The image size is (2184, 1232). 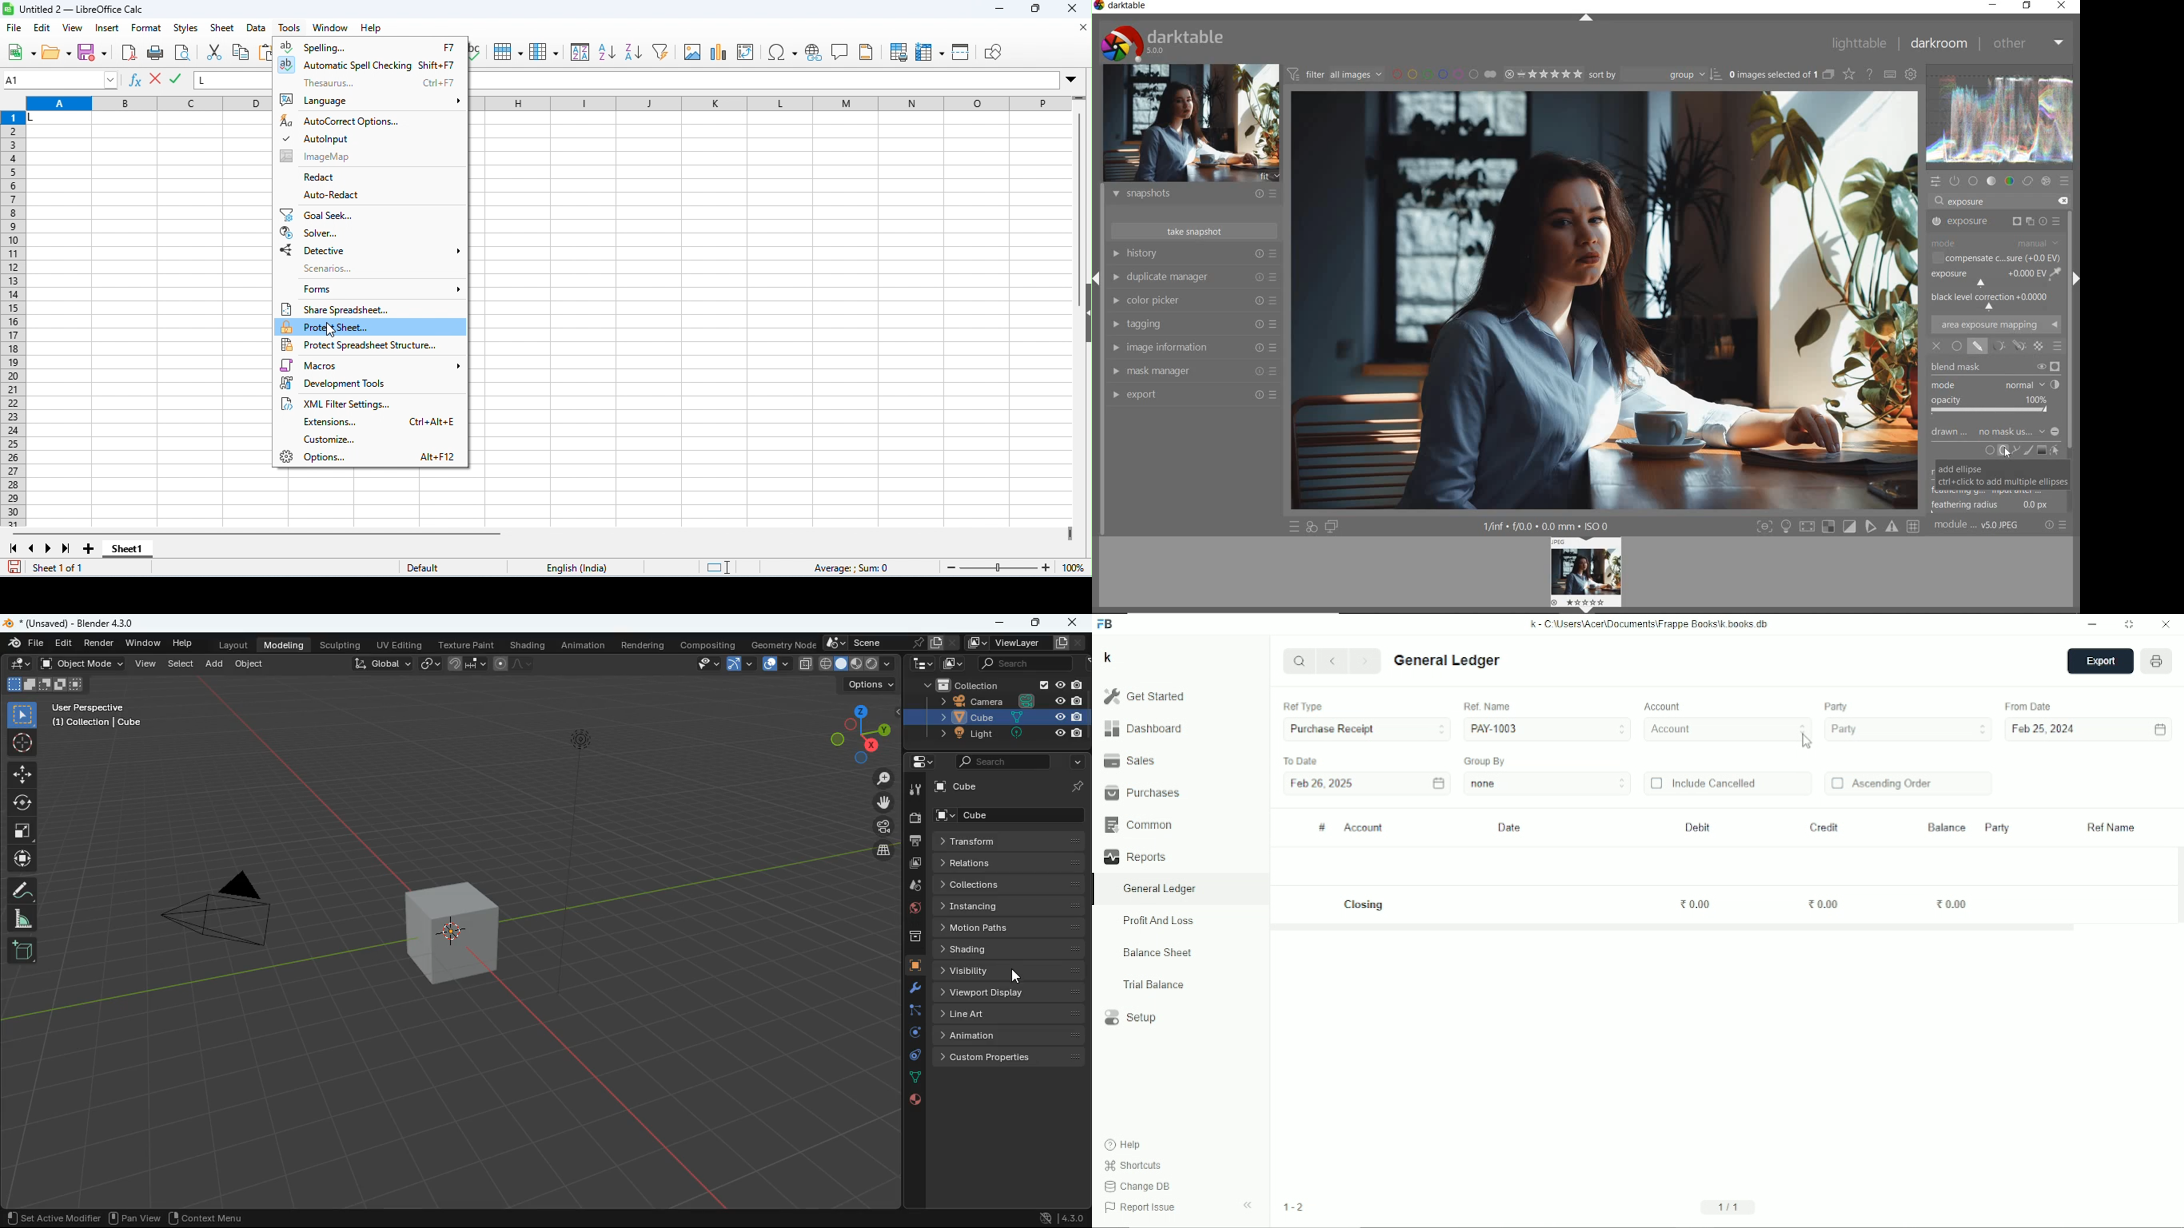 I want to click on Close, so click(x=2166, y=625).